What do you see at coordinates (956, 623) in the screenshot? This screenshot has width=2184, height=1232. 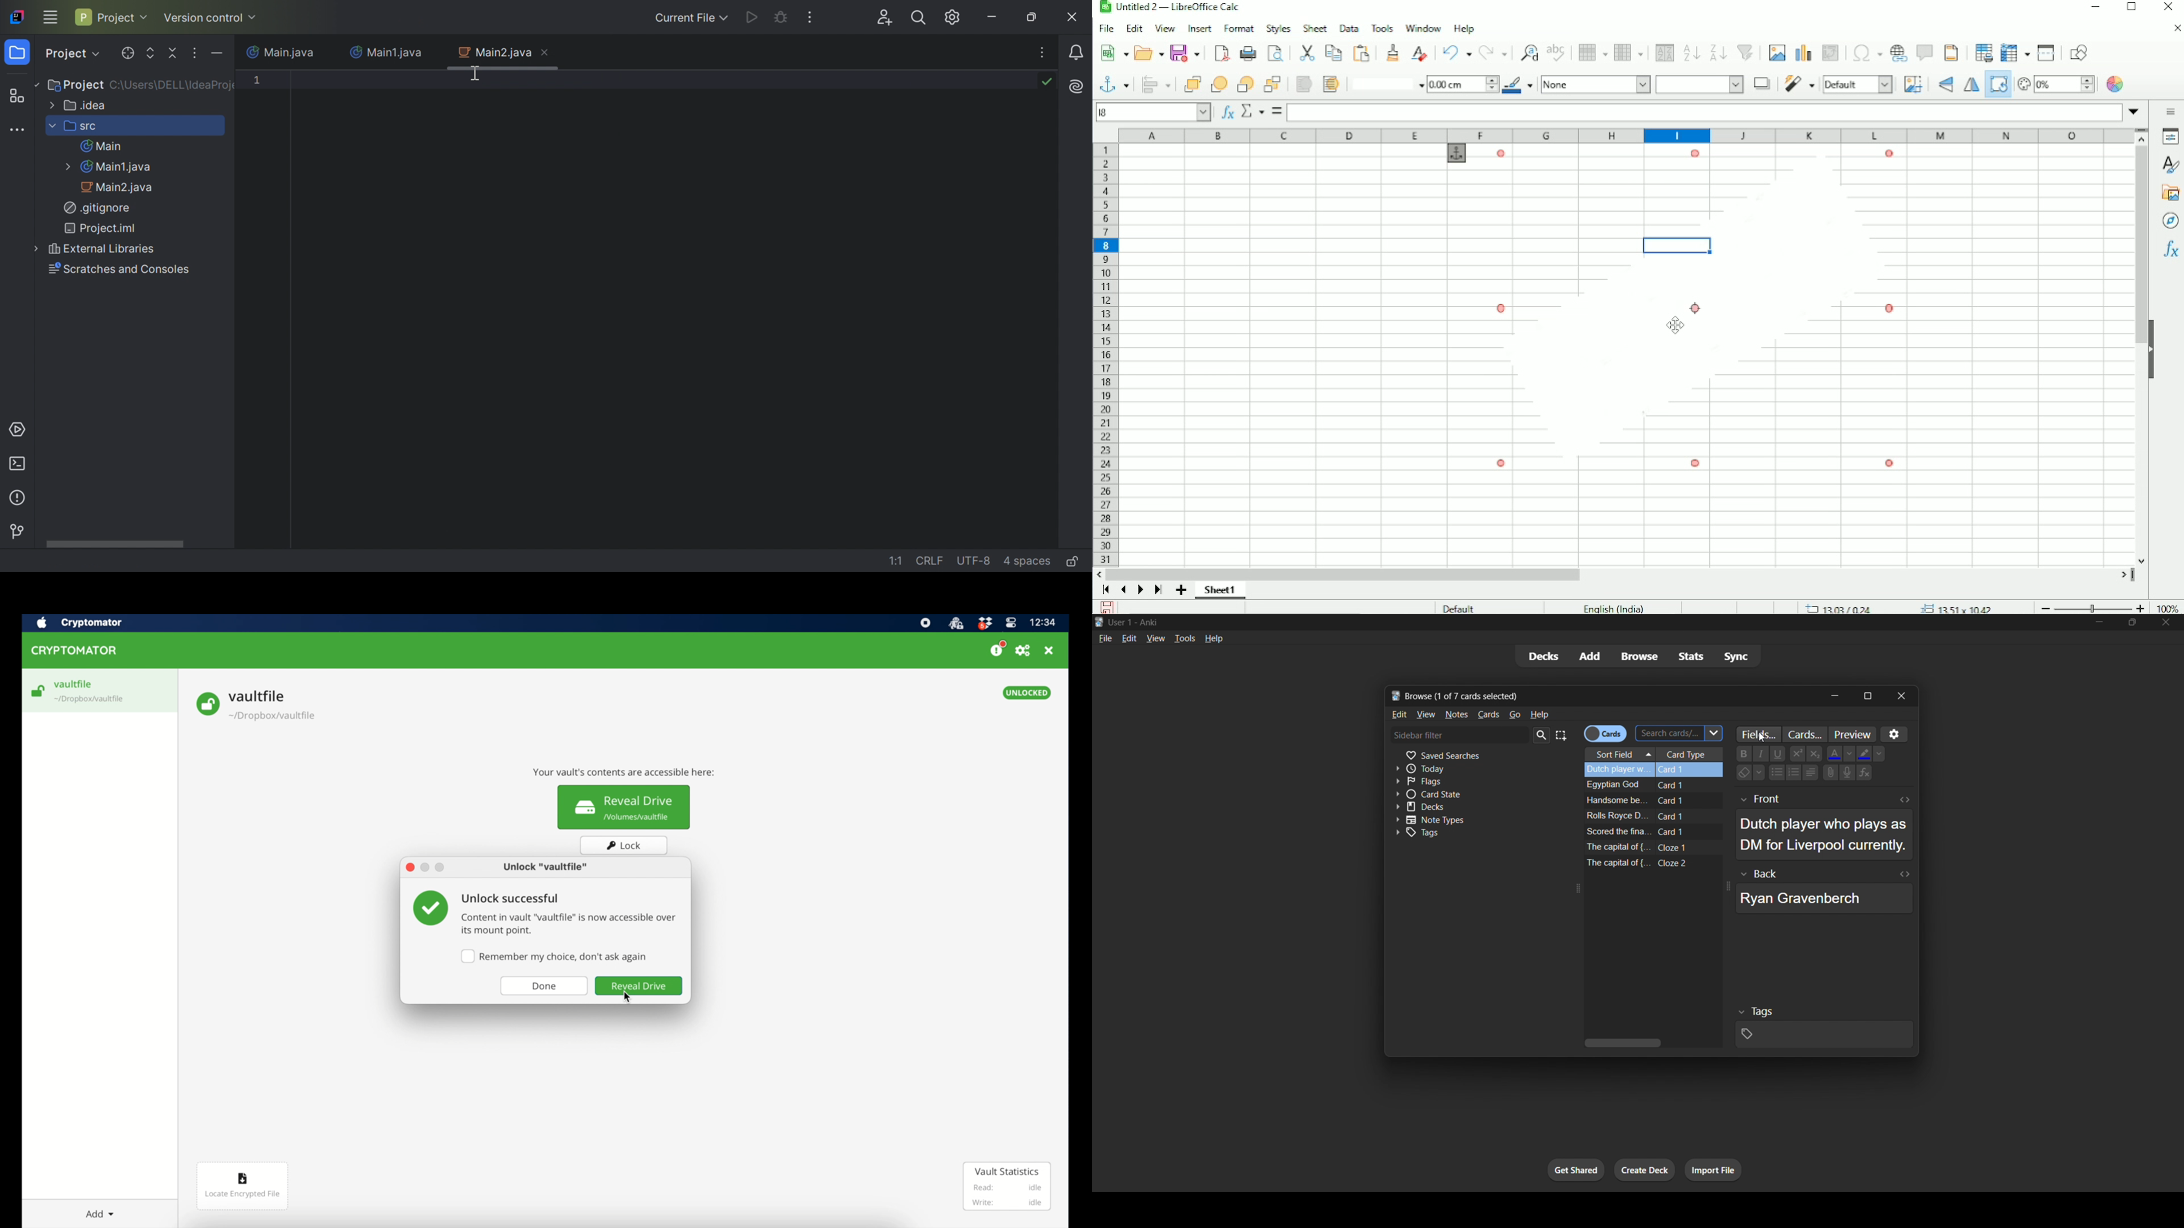 I see `cryptomator icon` at bounding box center [956, 623].